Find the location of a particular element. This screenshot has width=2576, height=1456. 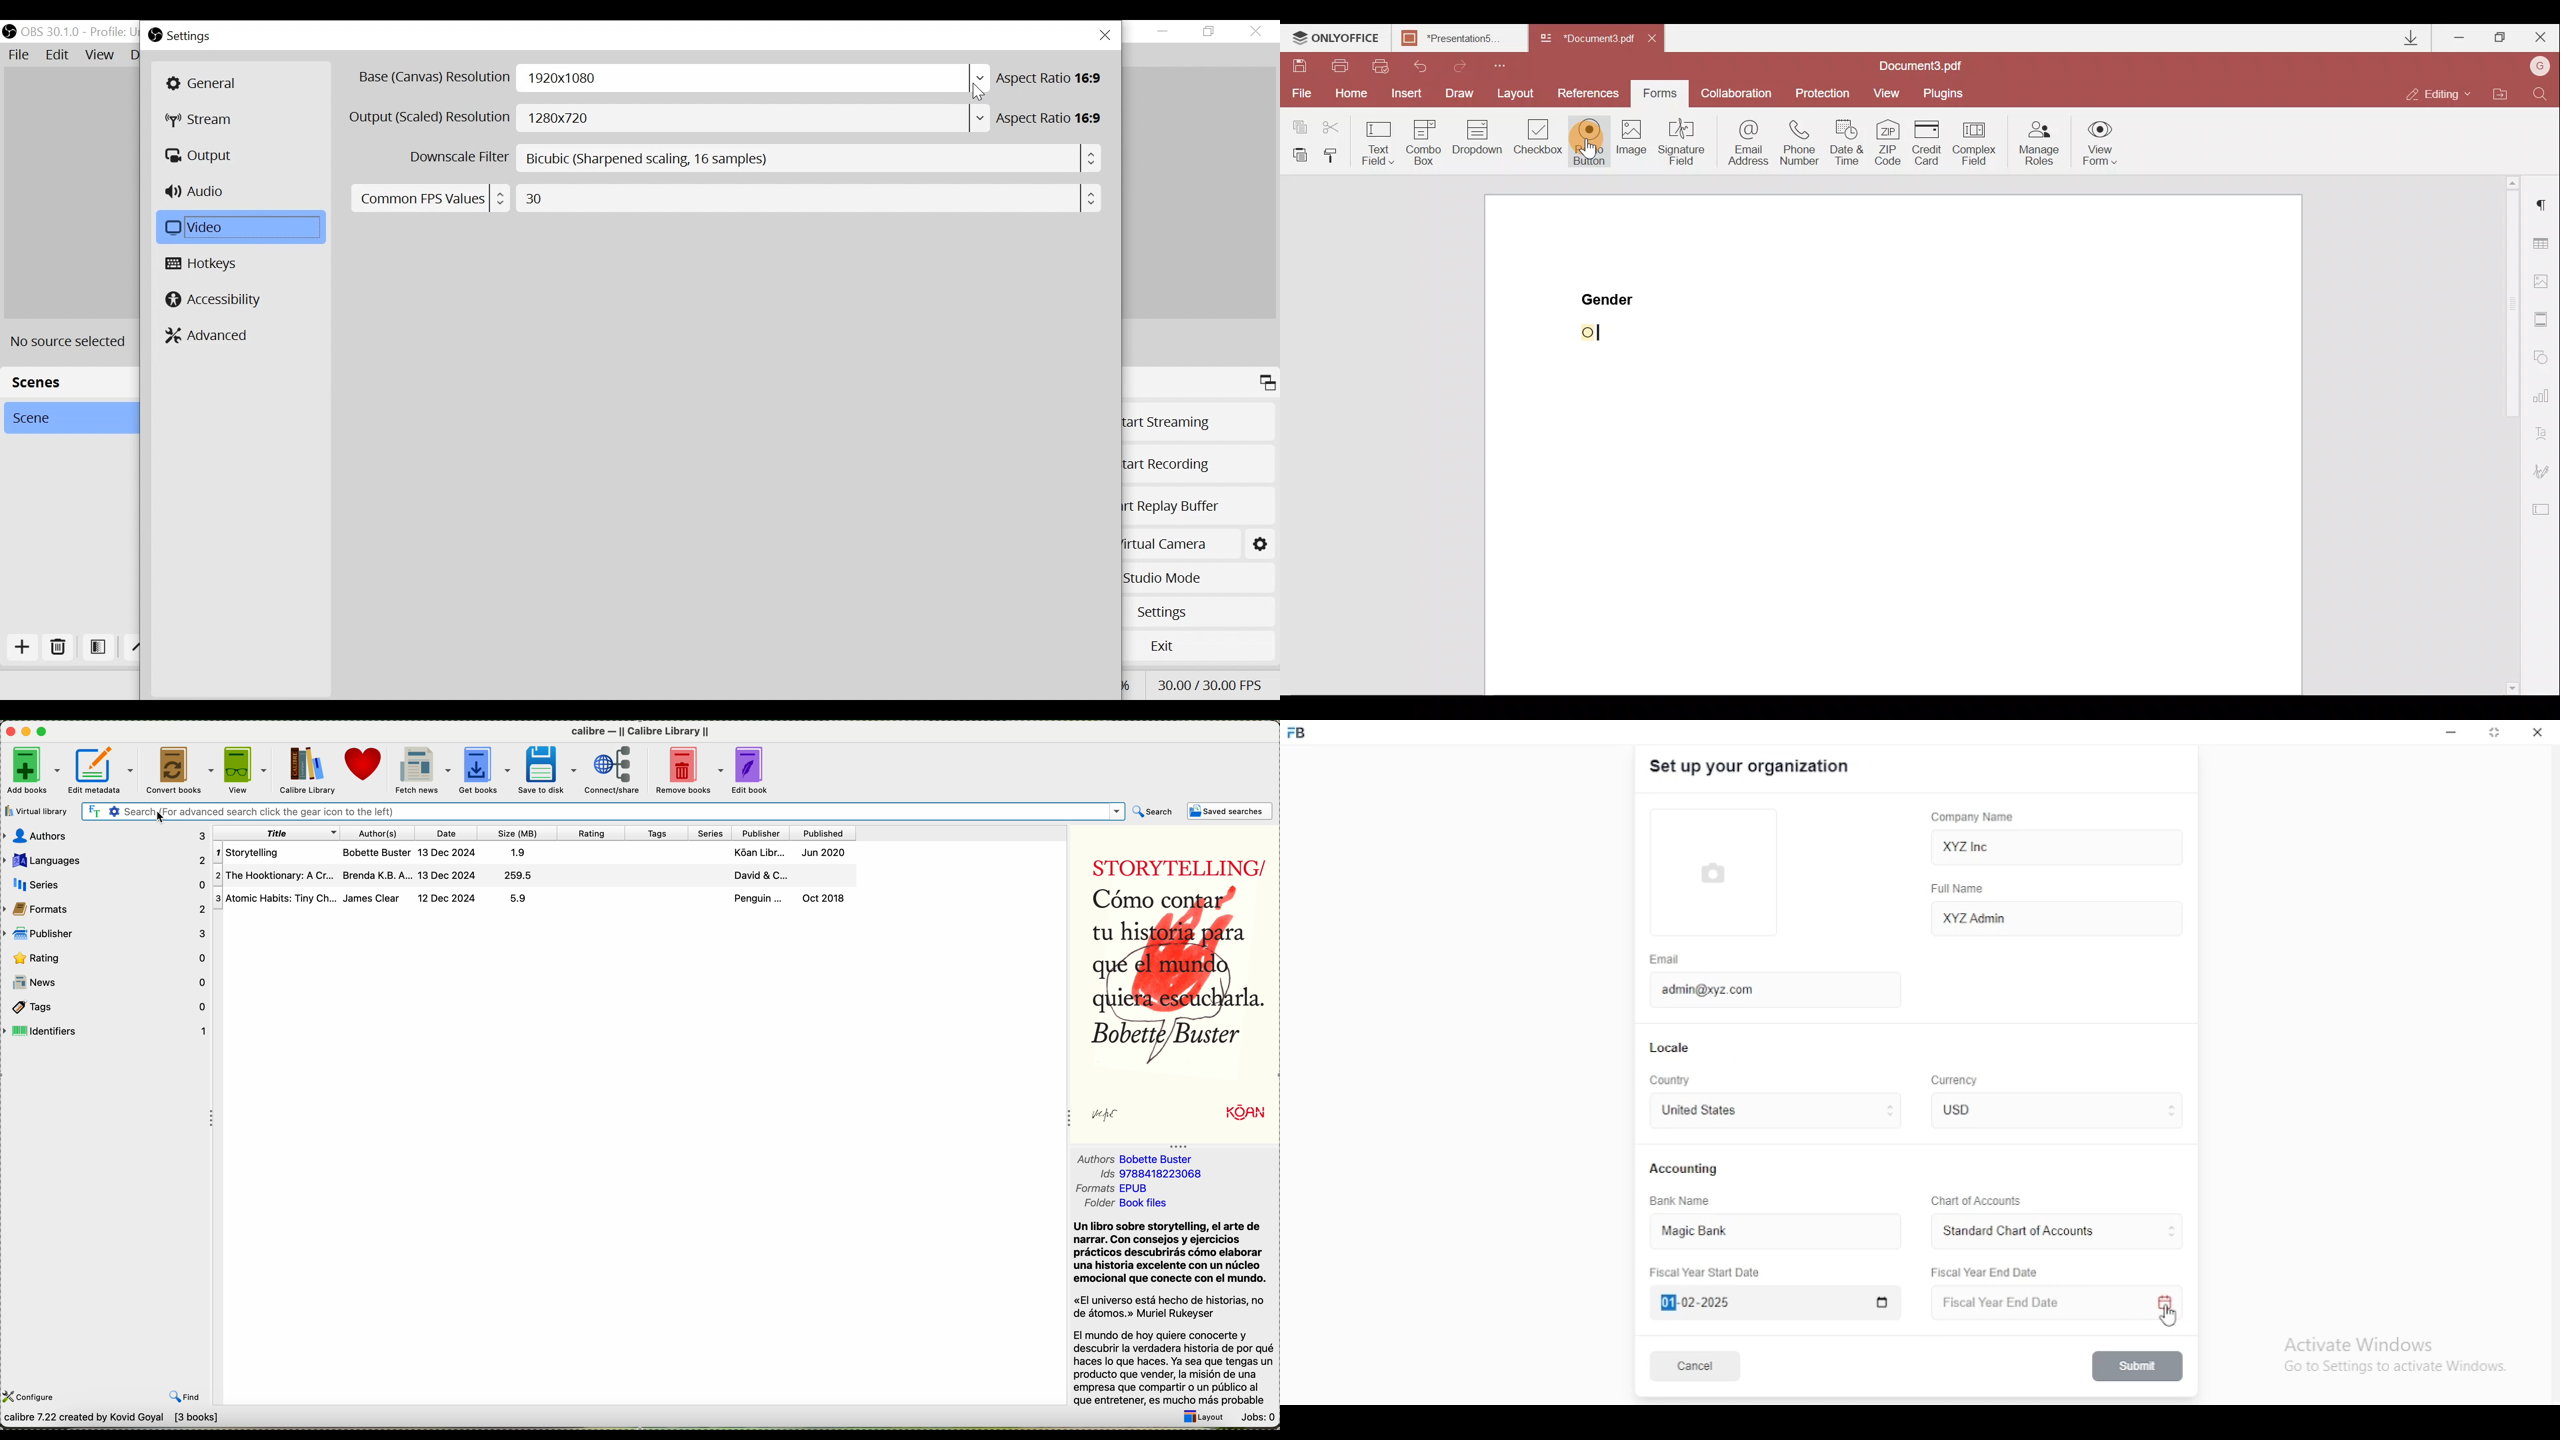

Fiscal Year End Date is located at coordinates (1986, 1272).